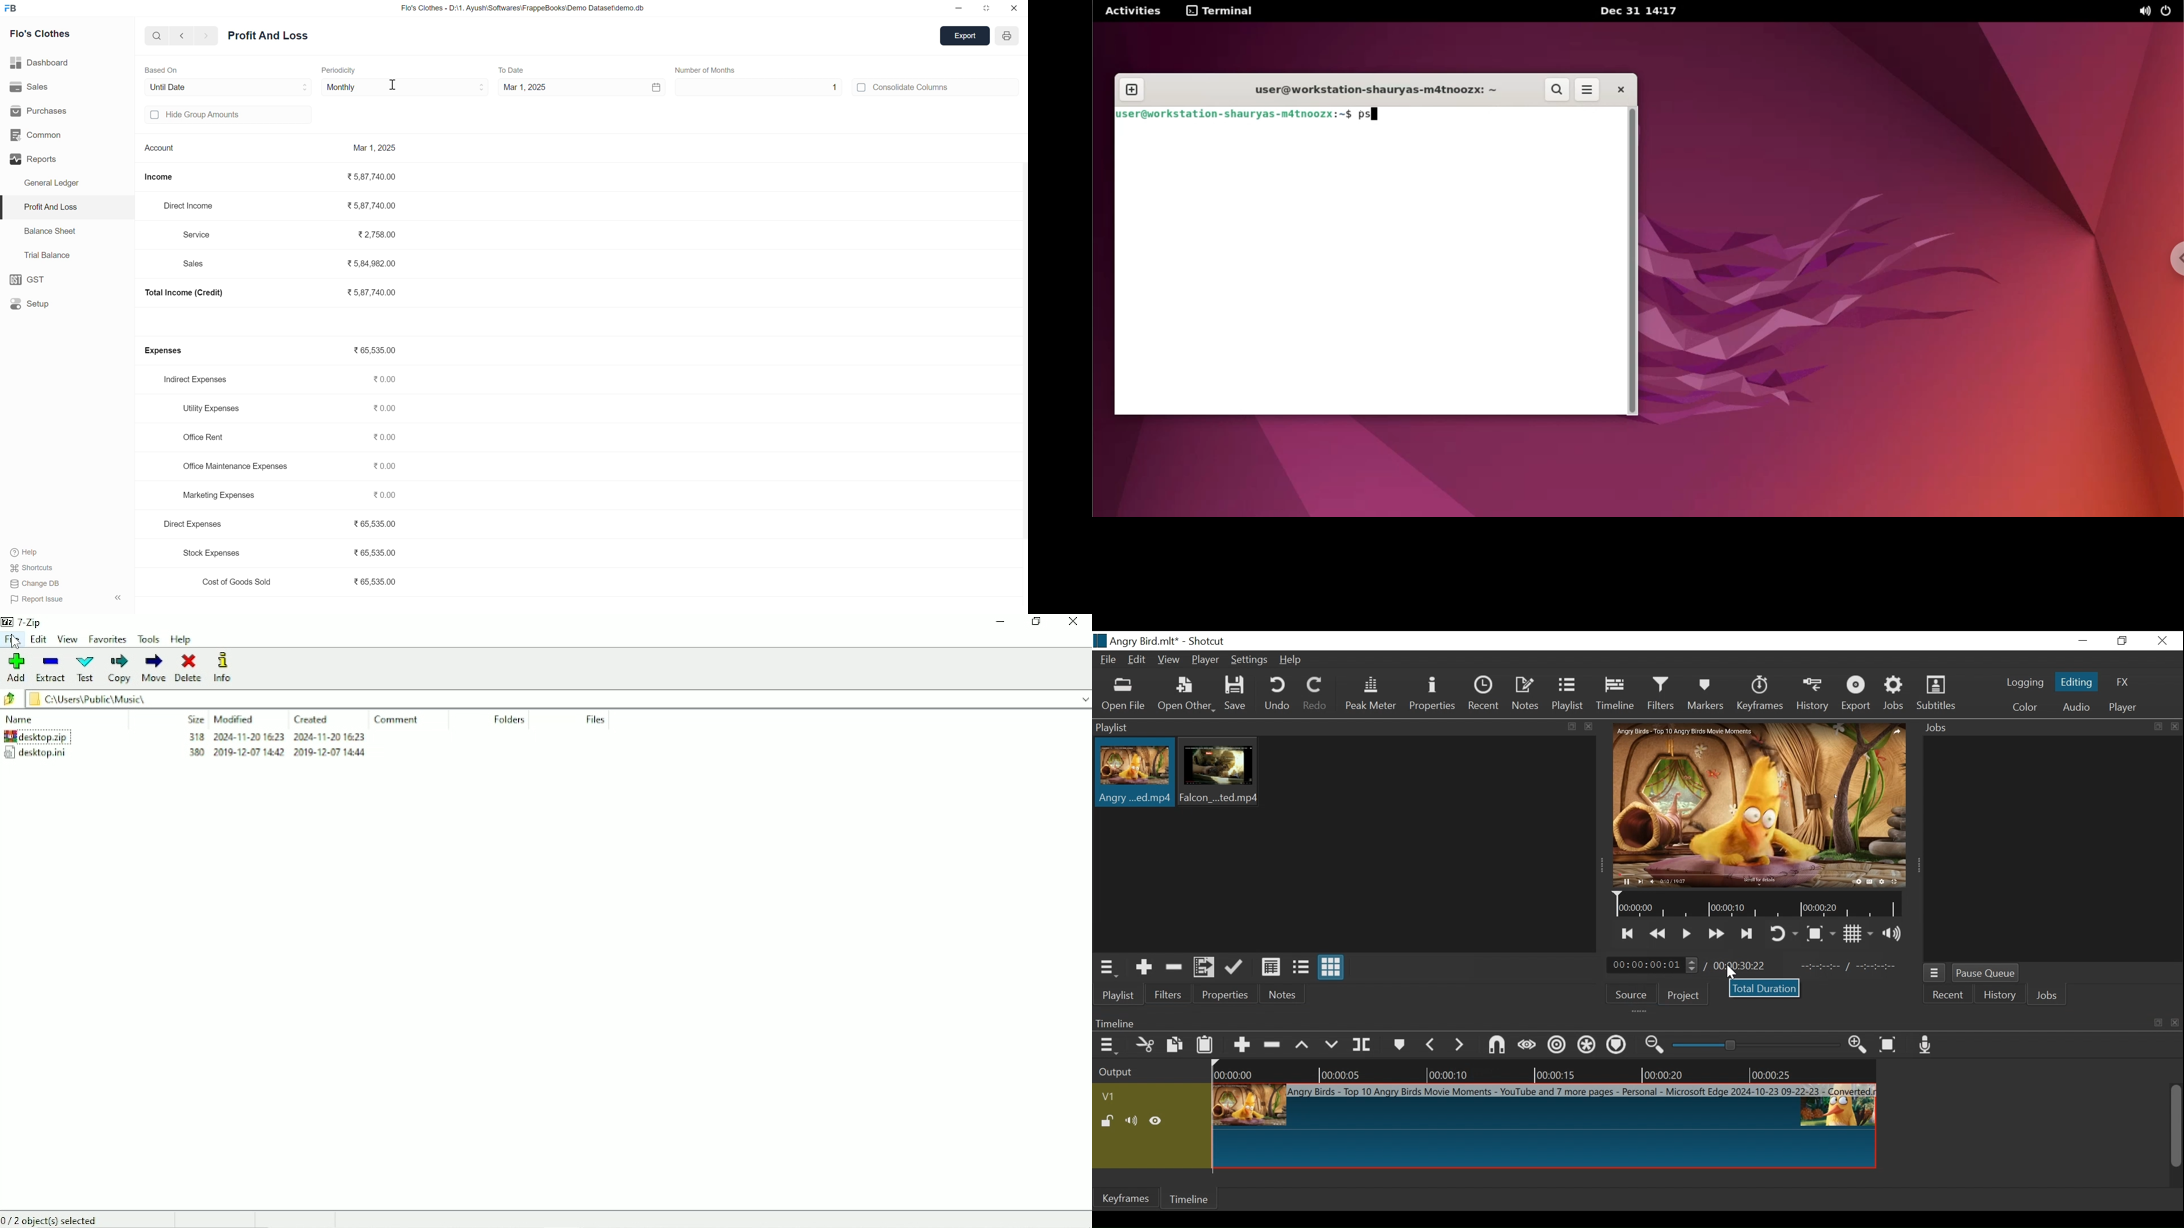 Image resolution: width=2184 pixels, height=1232 pixels. I want to click on ₹0.00, so click(388, 495).